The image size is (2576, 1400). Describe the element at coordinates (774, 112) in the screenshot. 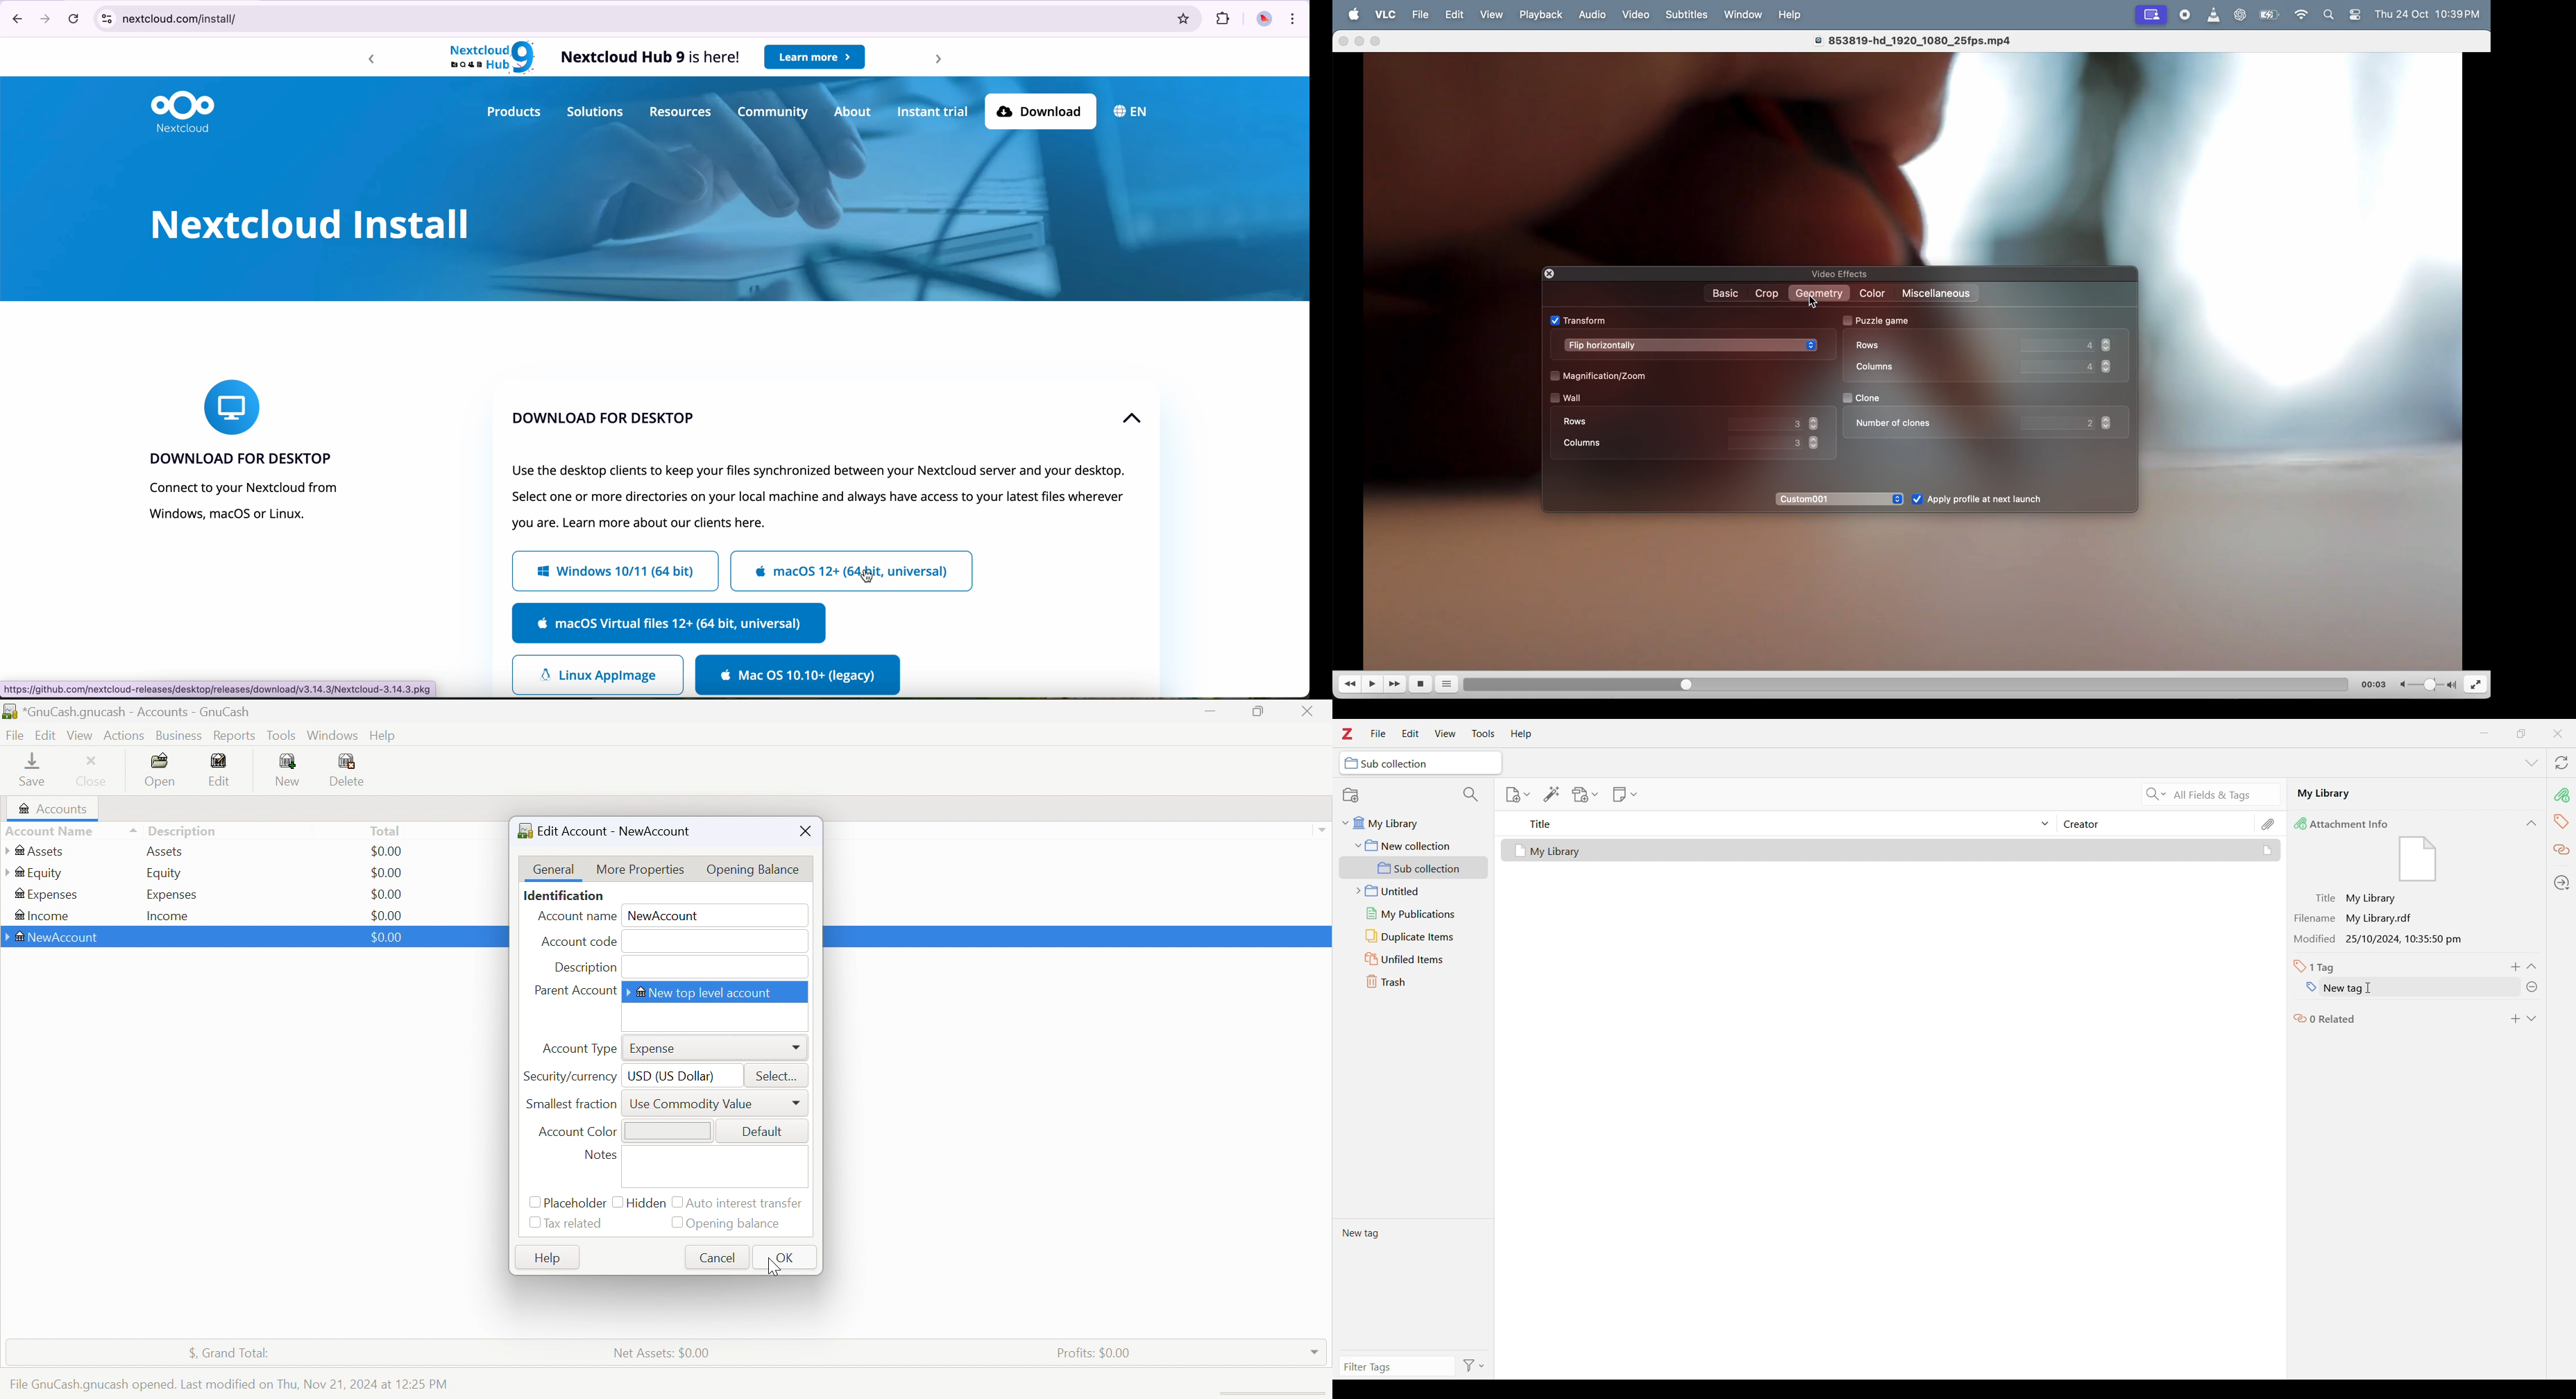

I see `community` at that location.